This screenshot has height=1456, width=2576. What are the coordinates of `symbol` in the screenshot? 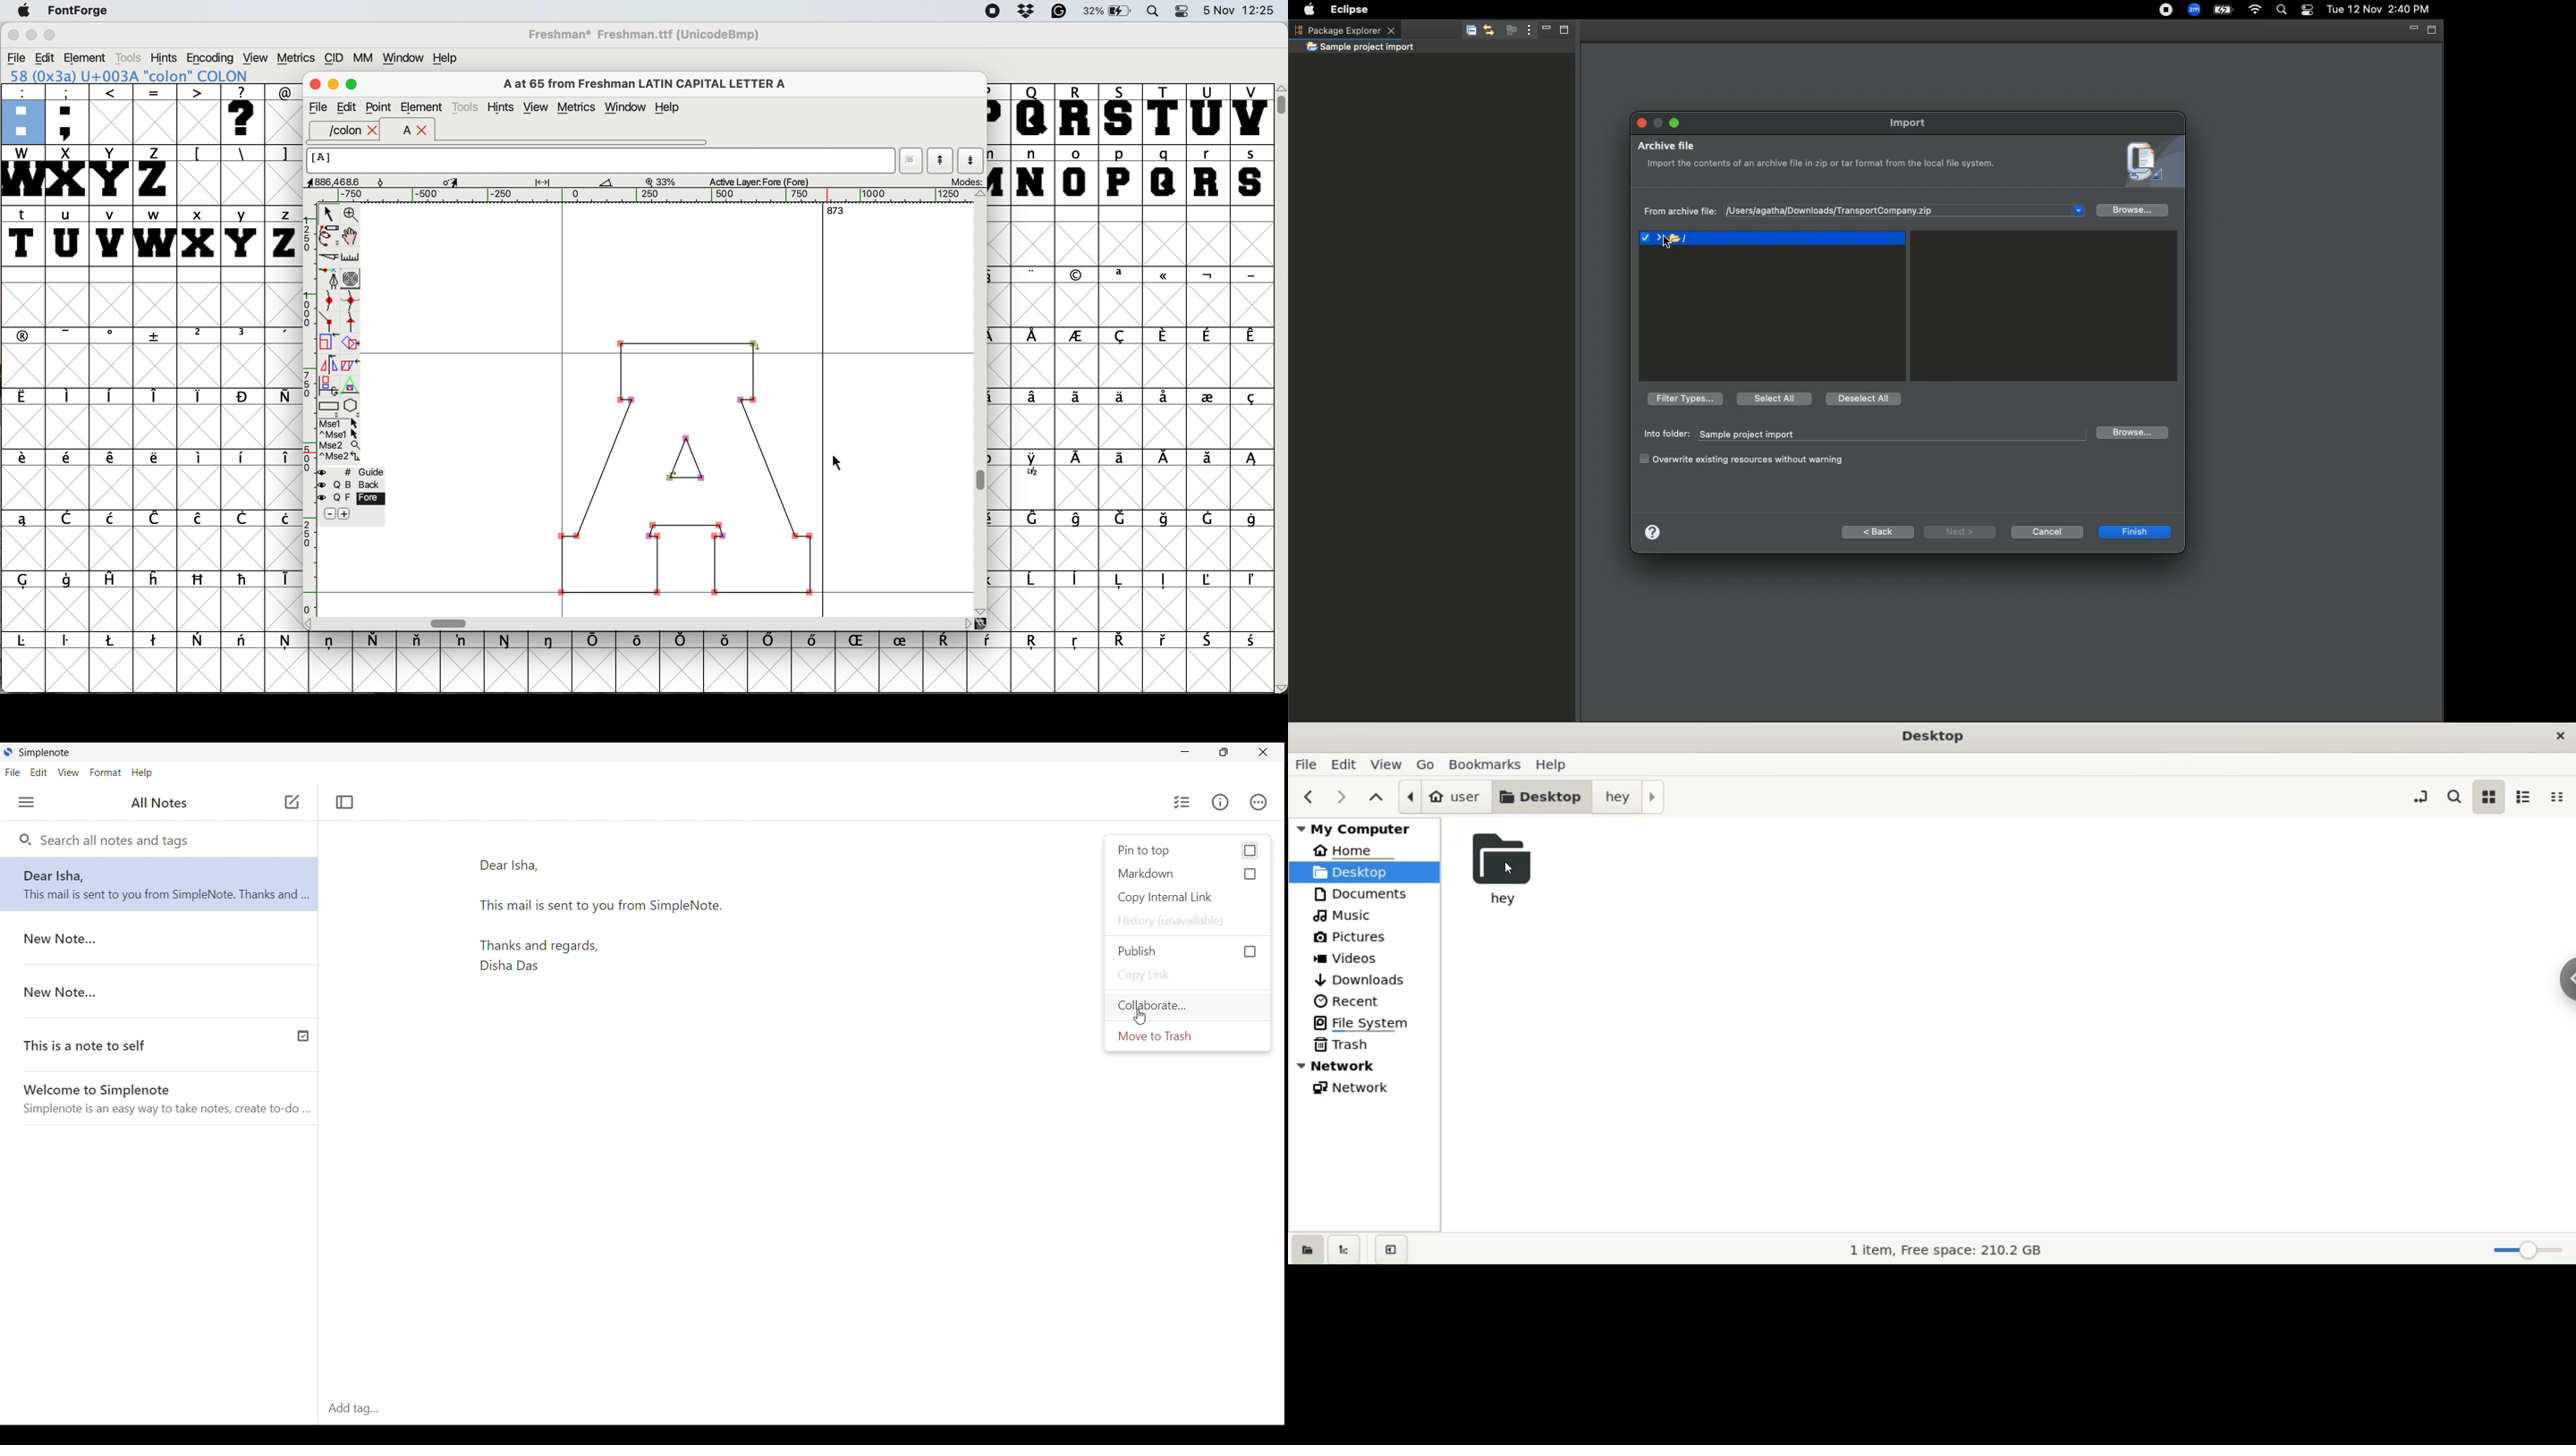 It's located at (281, 579).